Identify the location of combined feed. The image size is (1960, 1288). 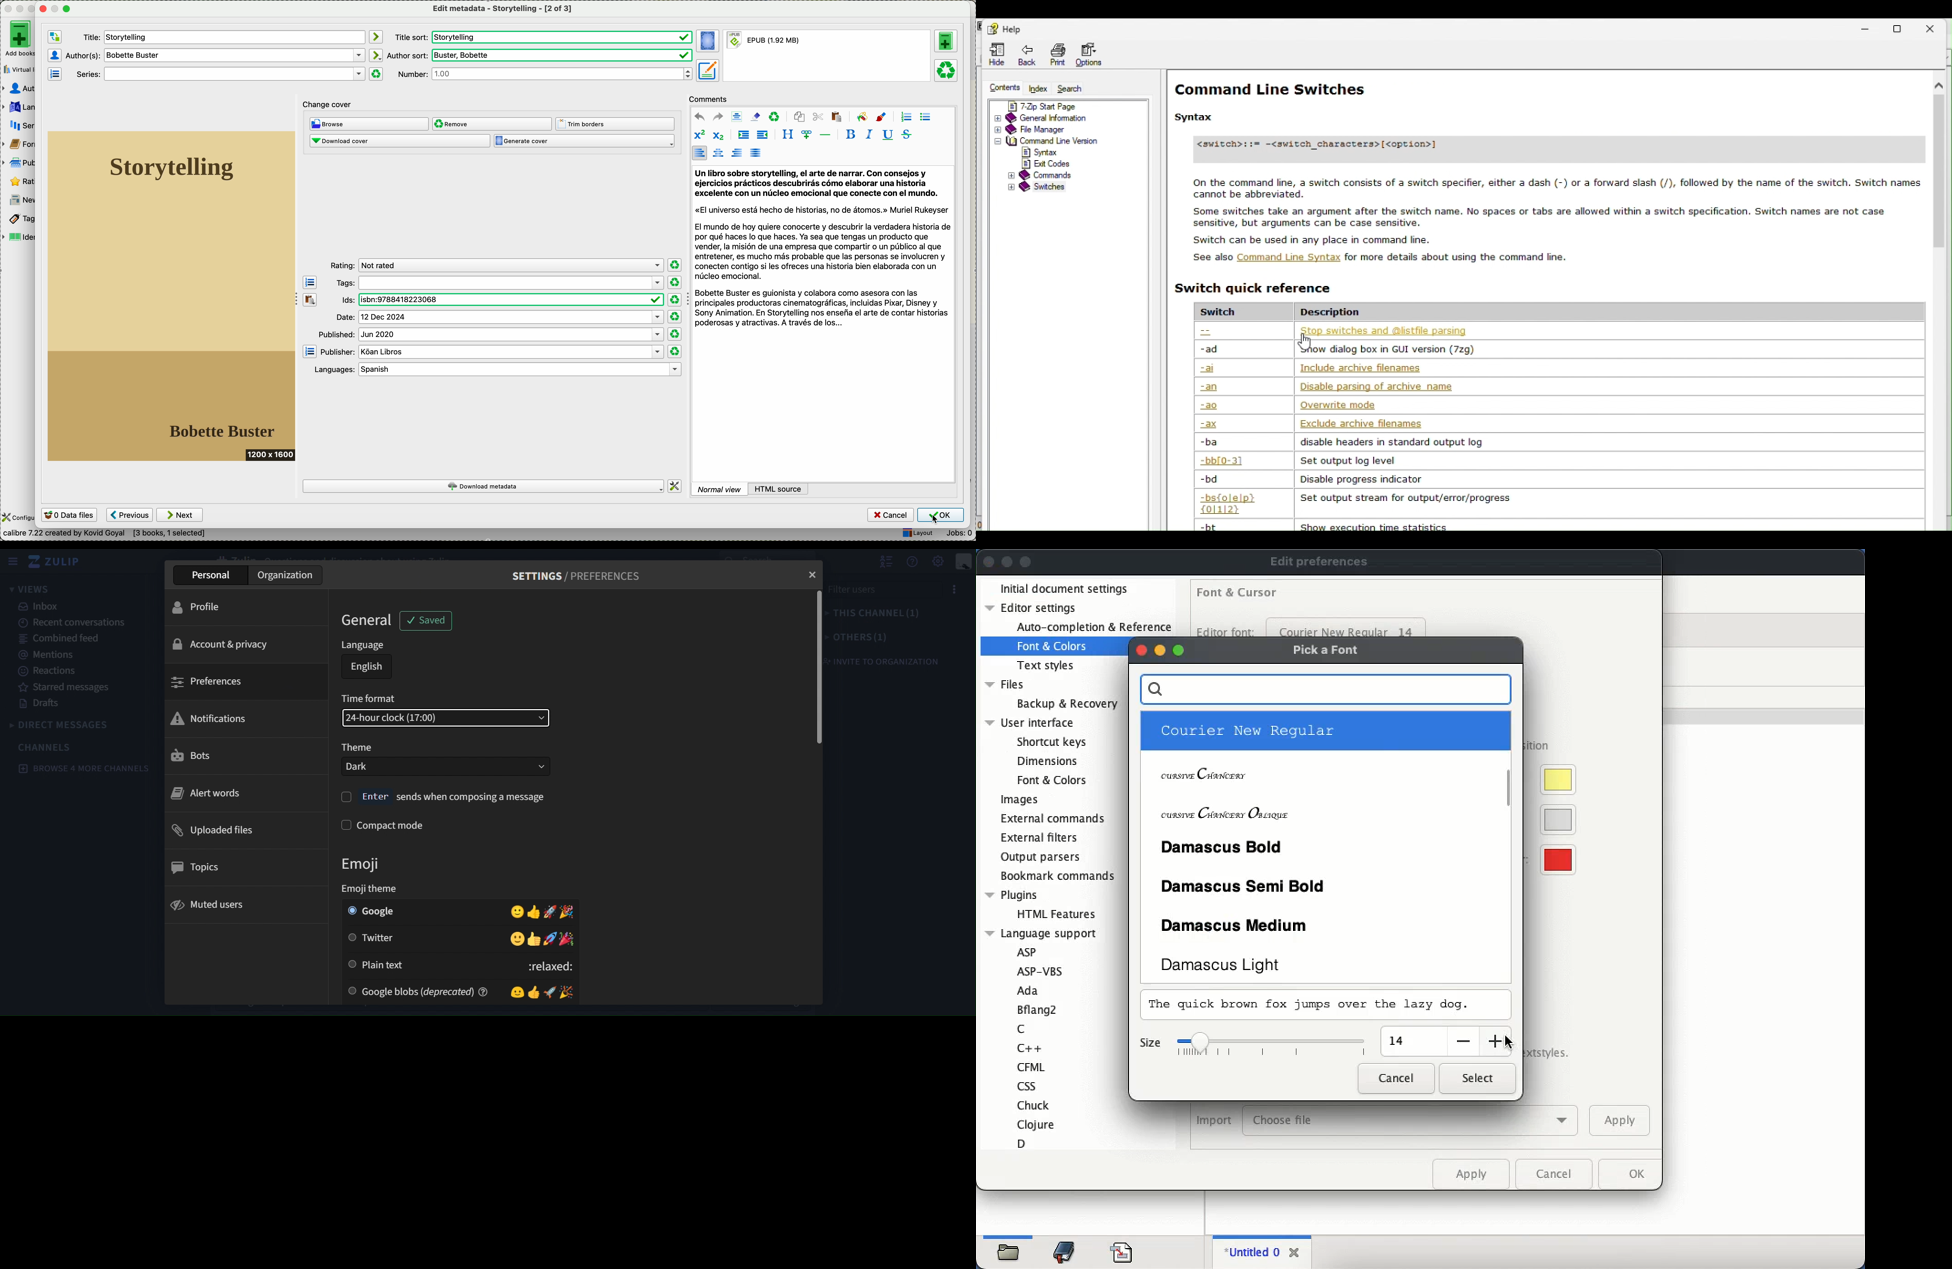
(58, 638).